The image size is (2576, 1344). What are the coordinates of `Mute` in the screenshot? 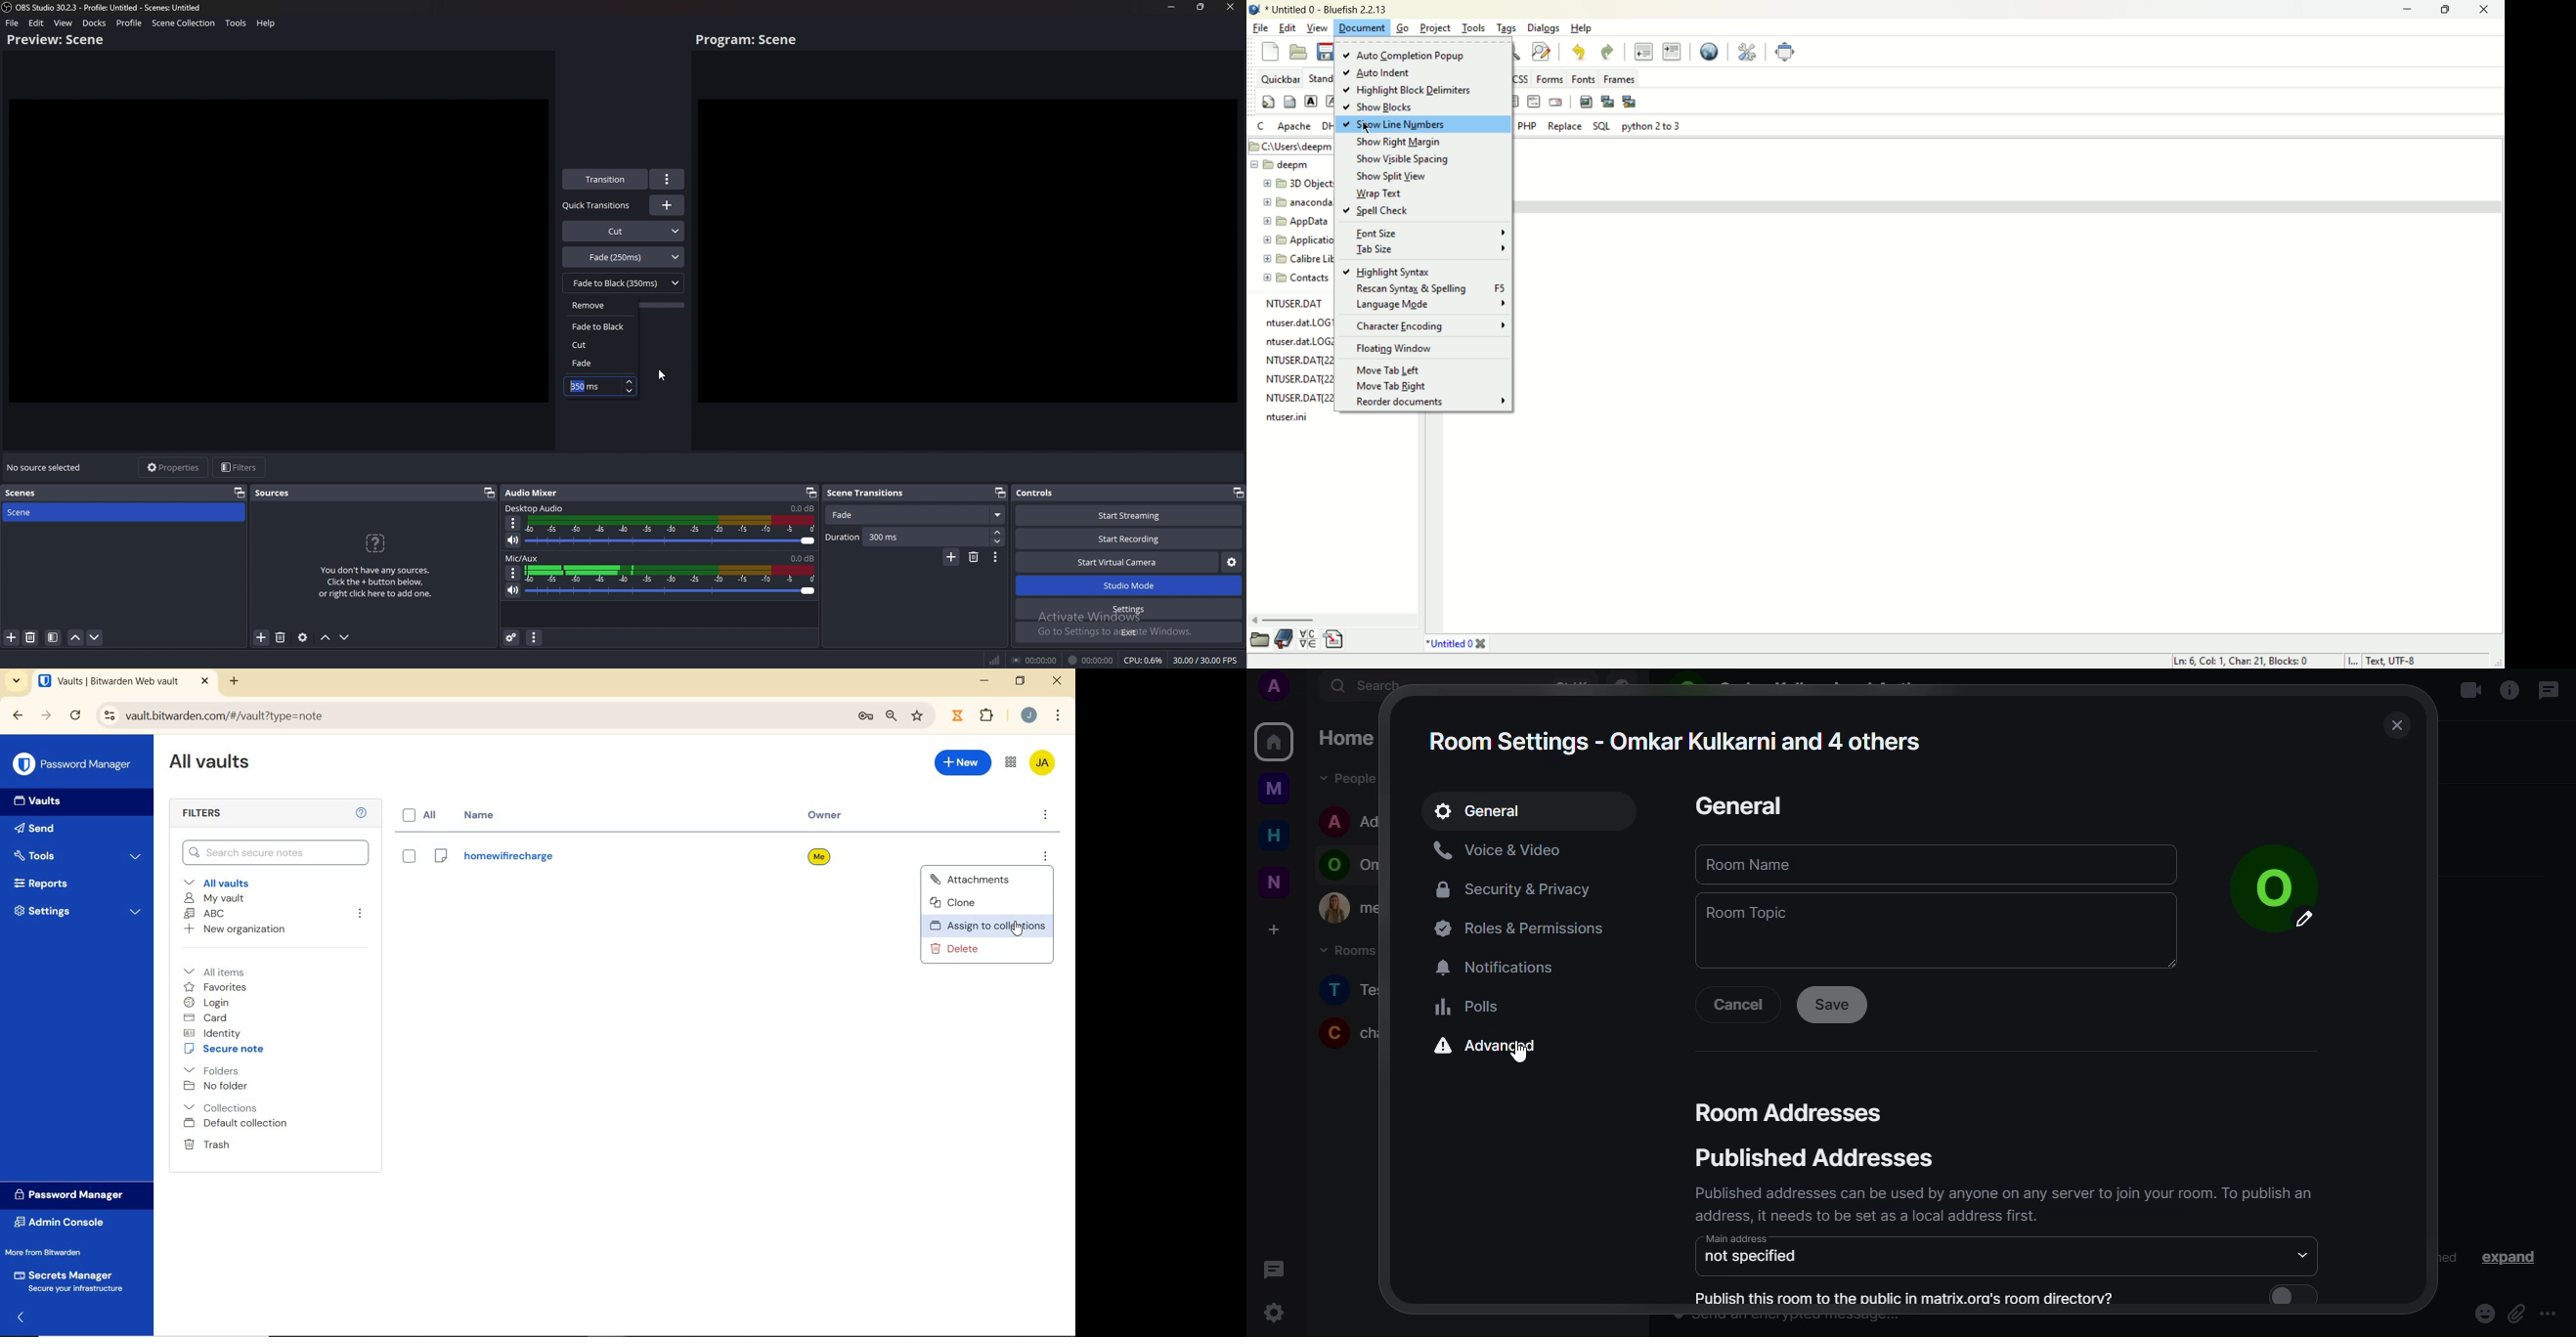 It's located at (514, 541).